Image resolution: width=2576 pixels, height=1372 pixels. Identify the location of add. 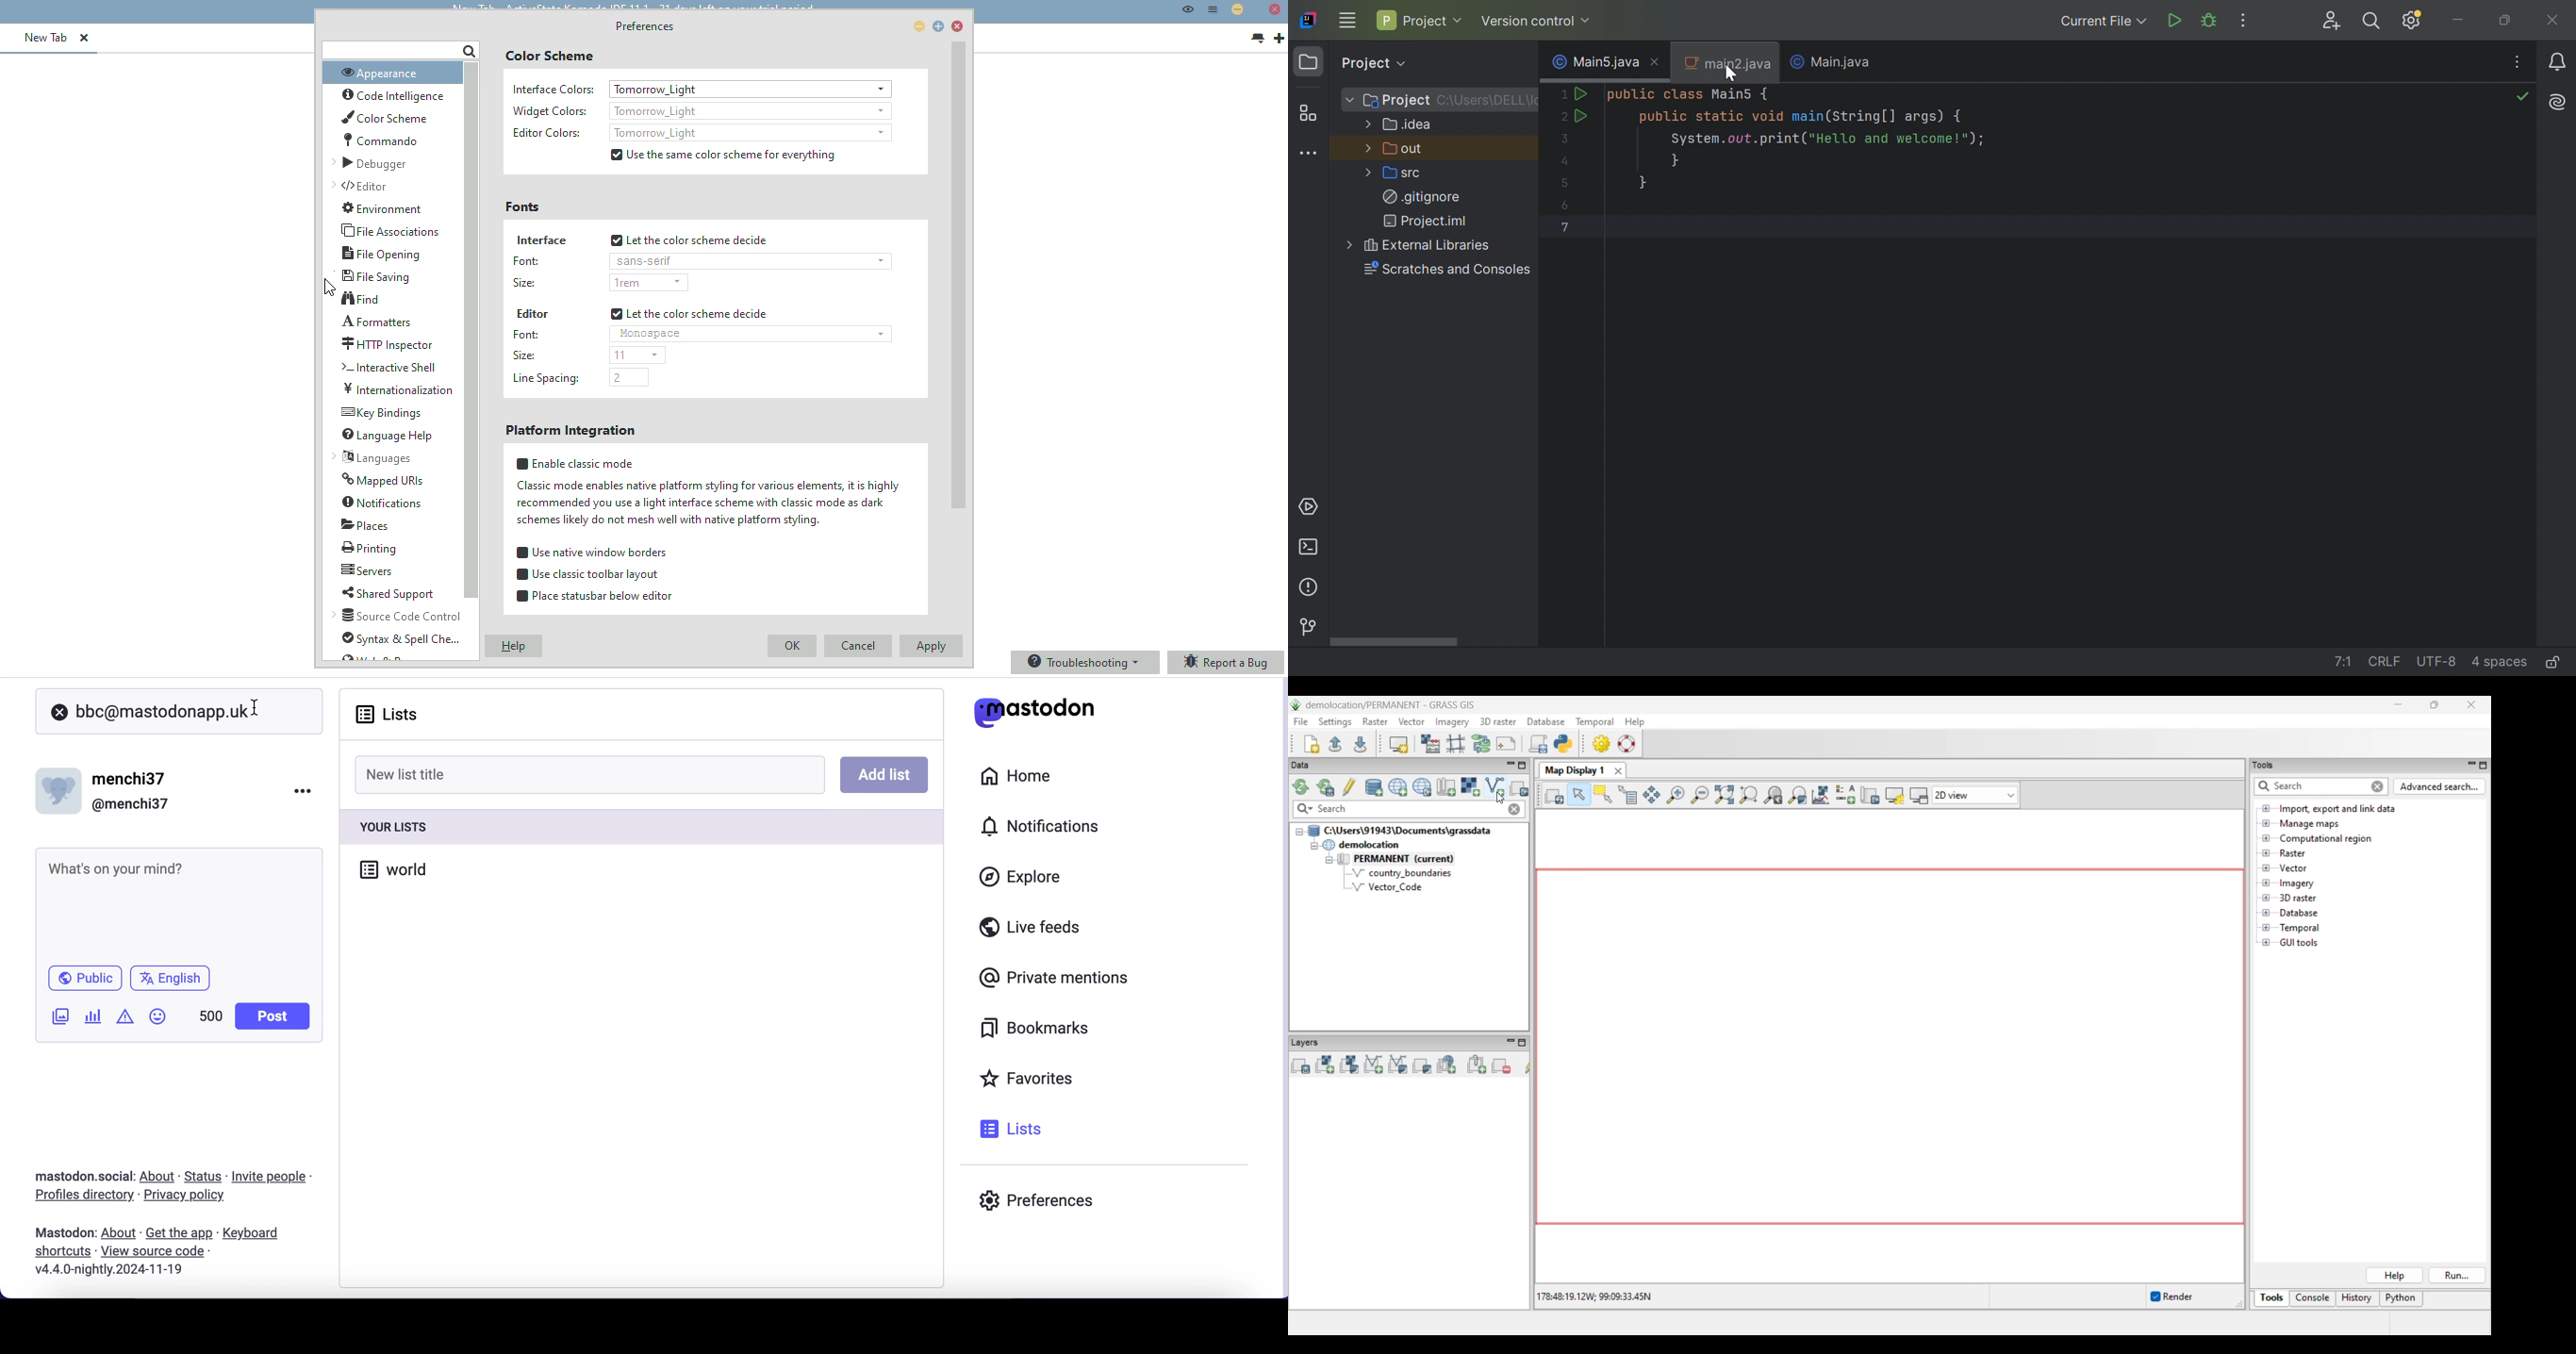
(883, 774).